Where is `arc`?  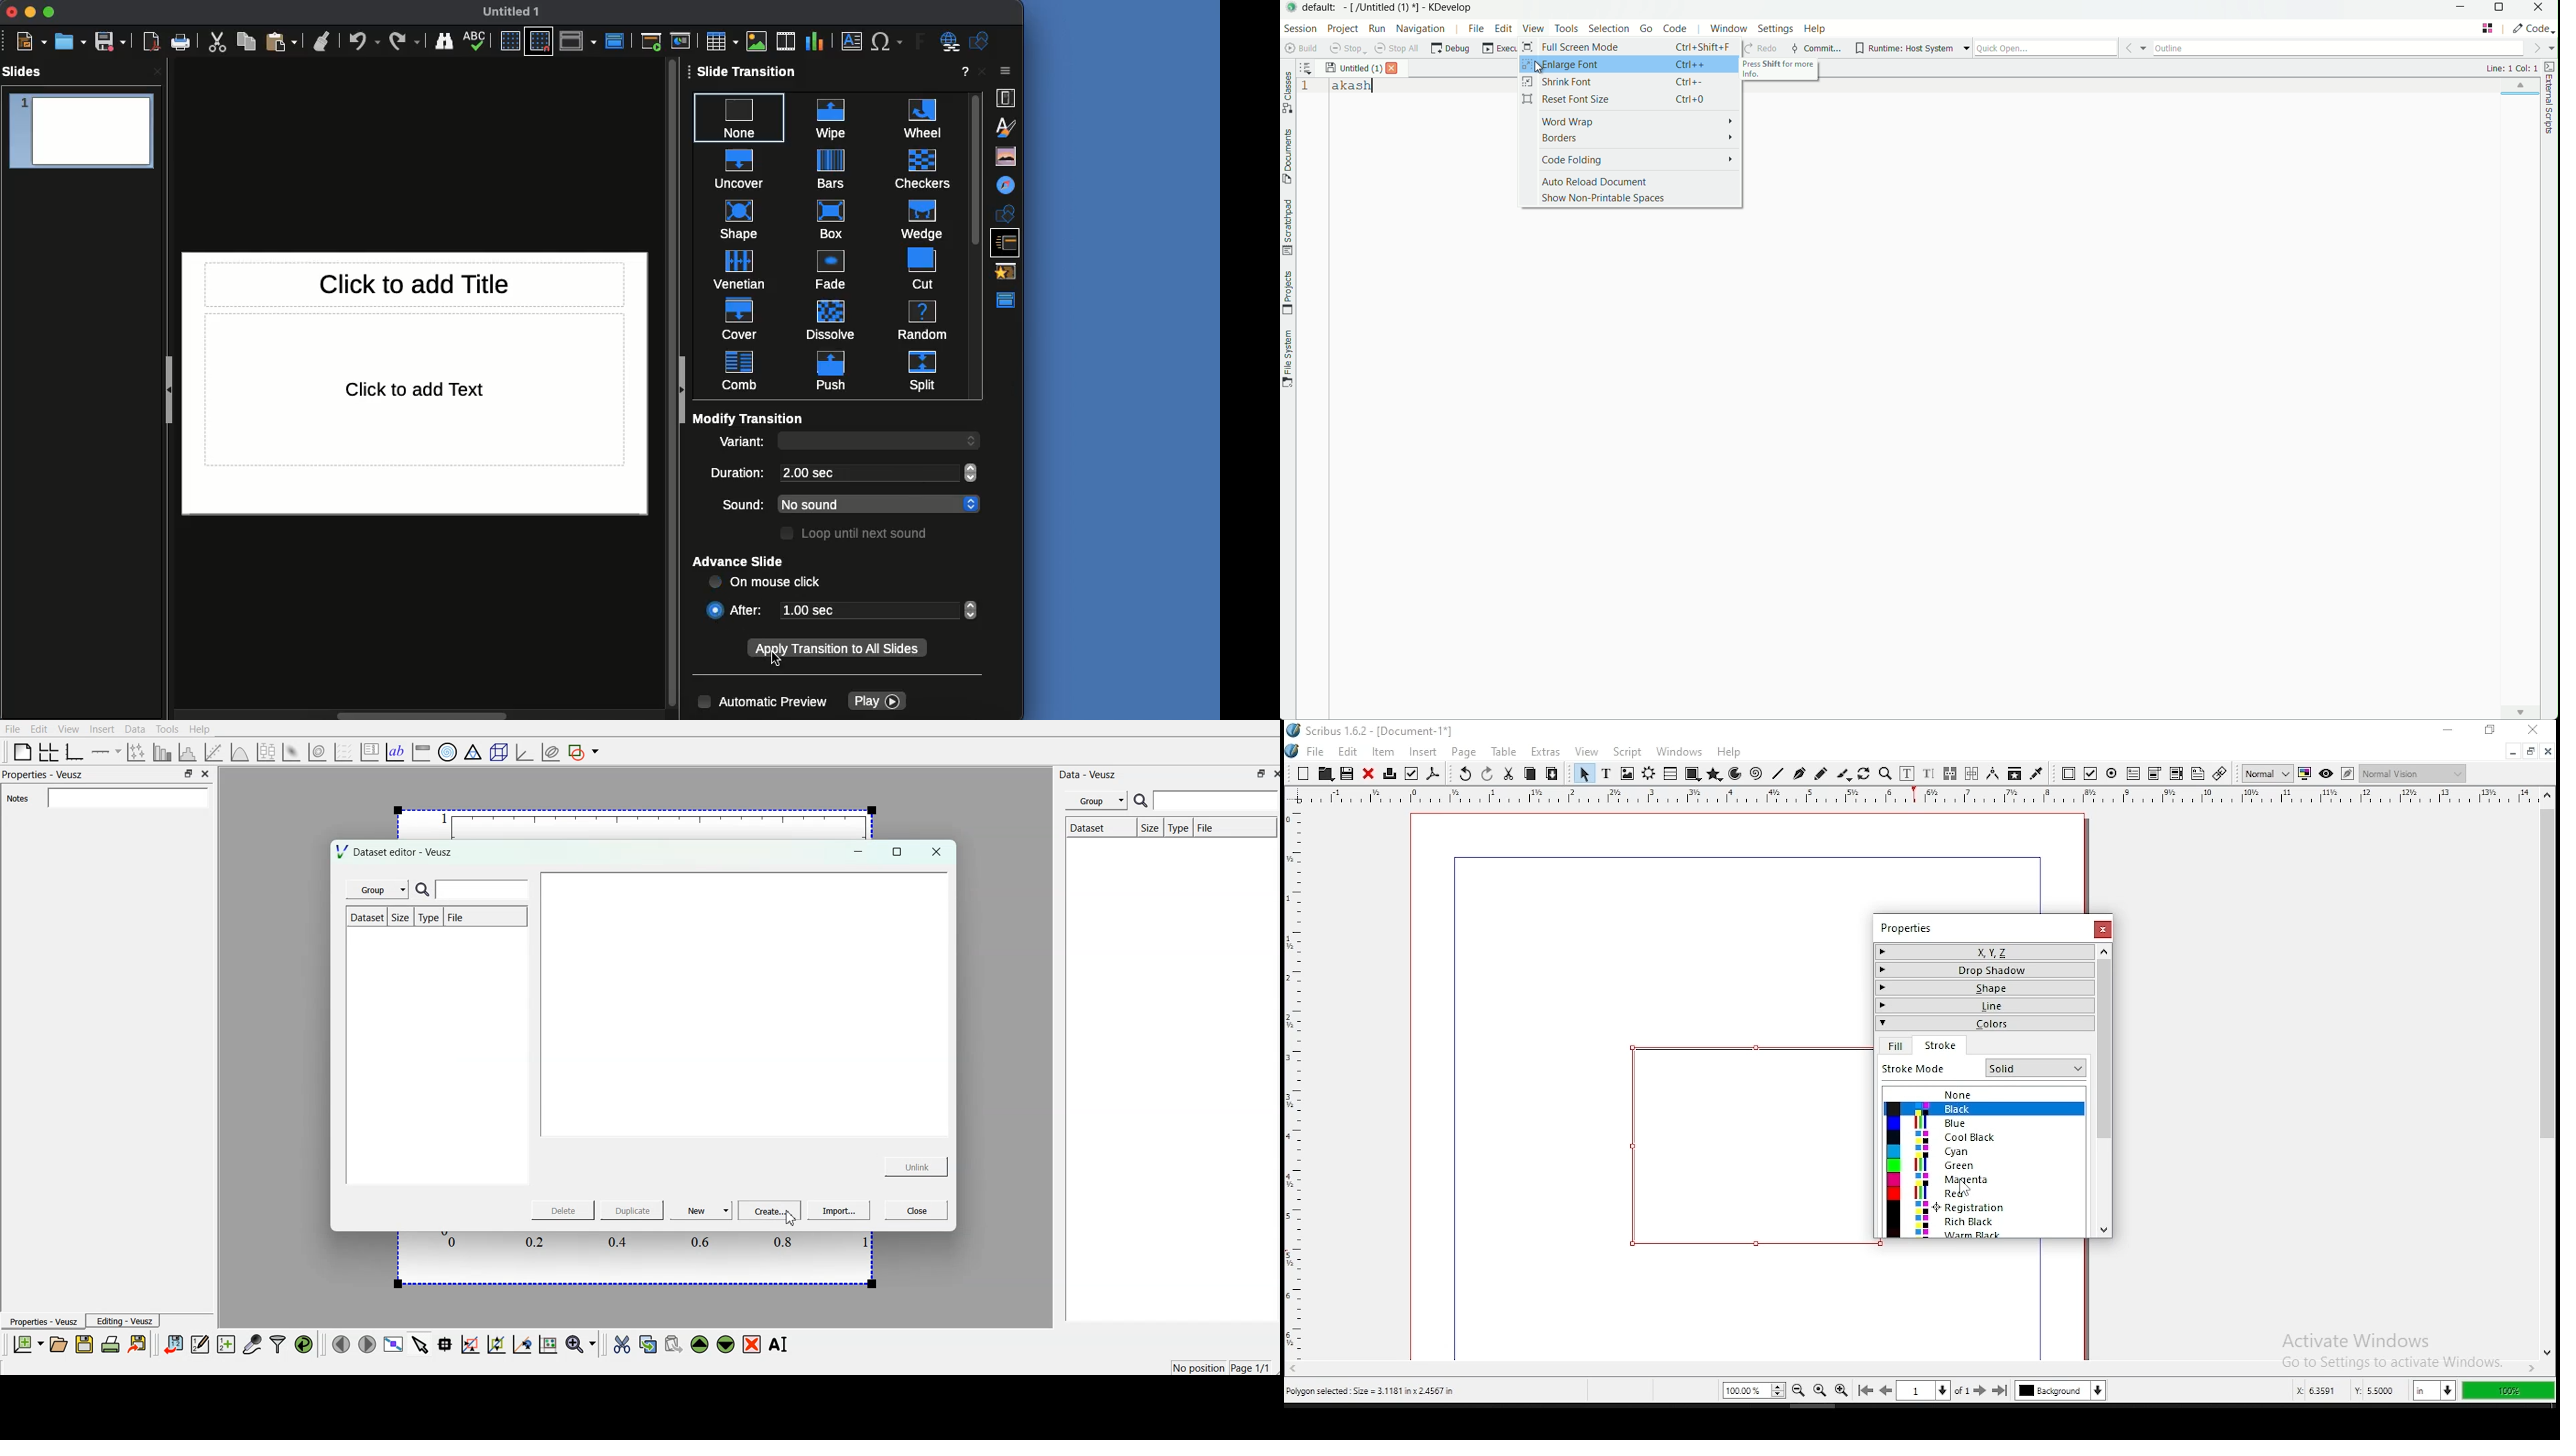
arc is located at coordinates (1736, 774).